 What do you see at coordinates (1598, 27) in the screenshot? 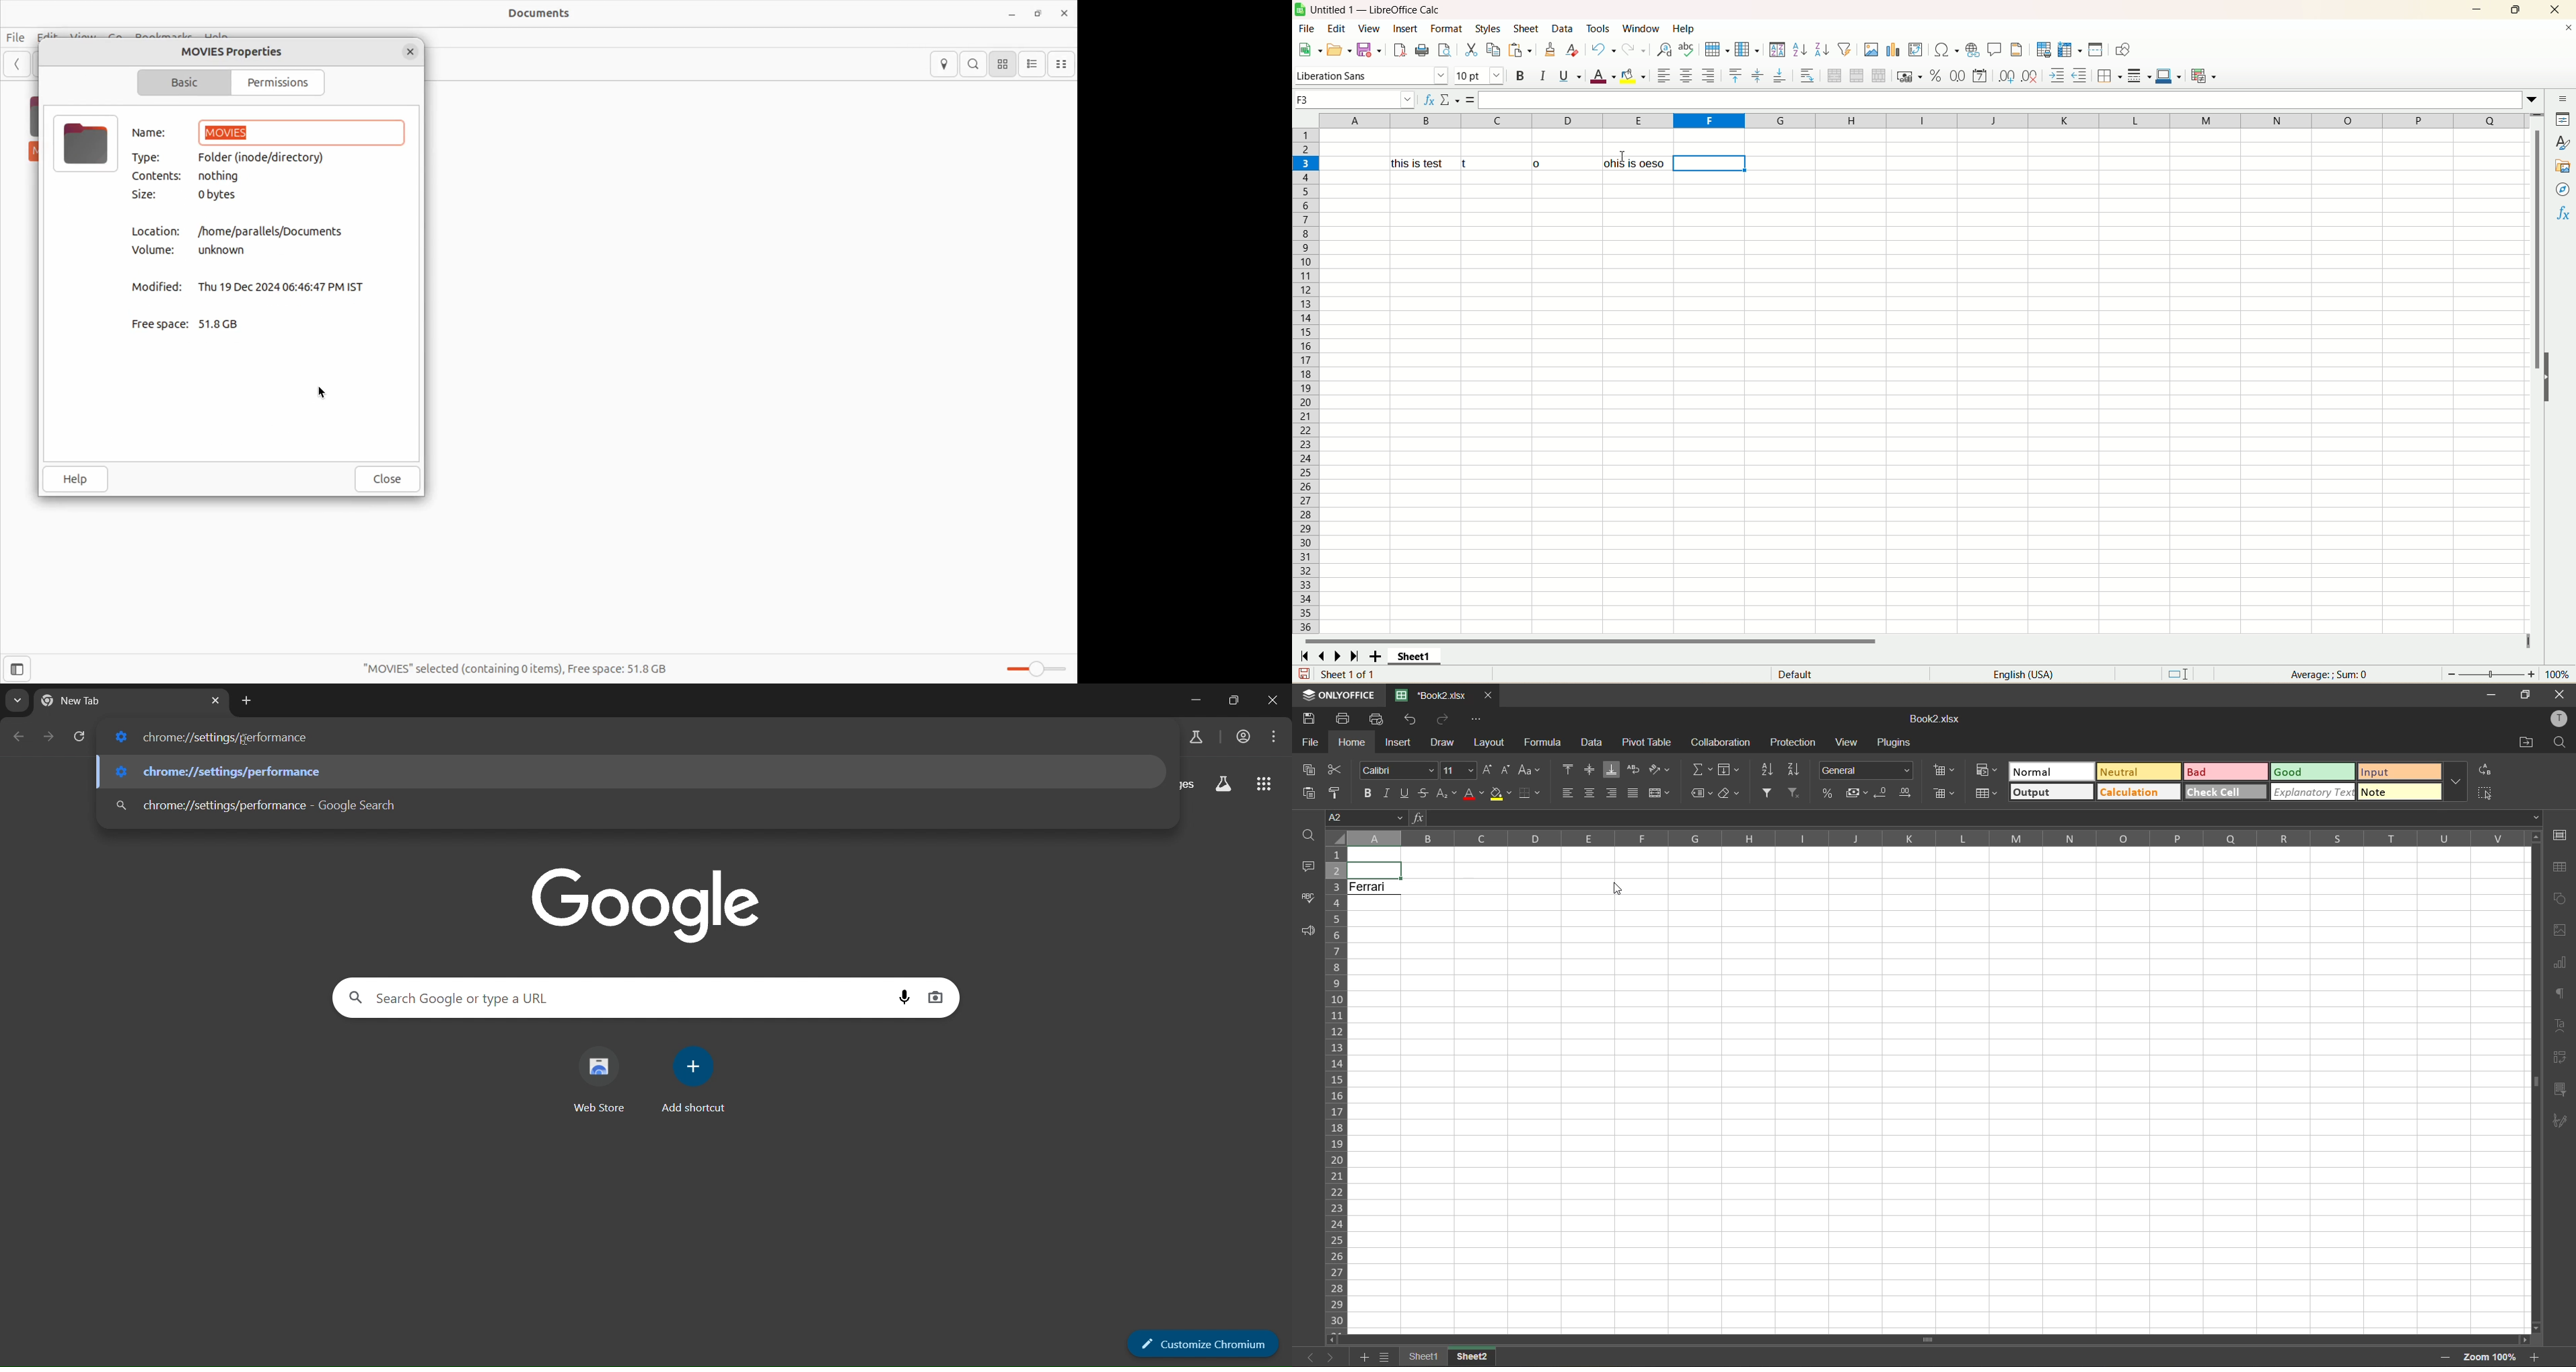
I see `tools` at bounding box center [1598, 27].